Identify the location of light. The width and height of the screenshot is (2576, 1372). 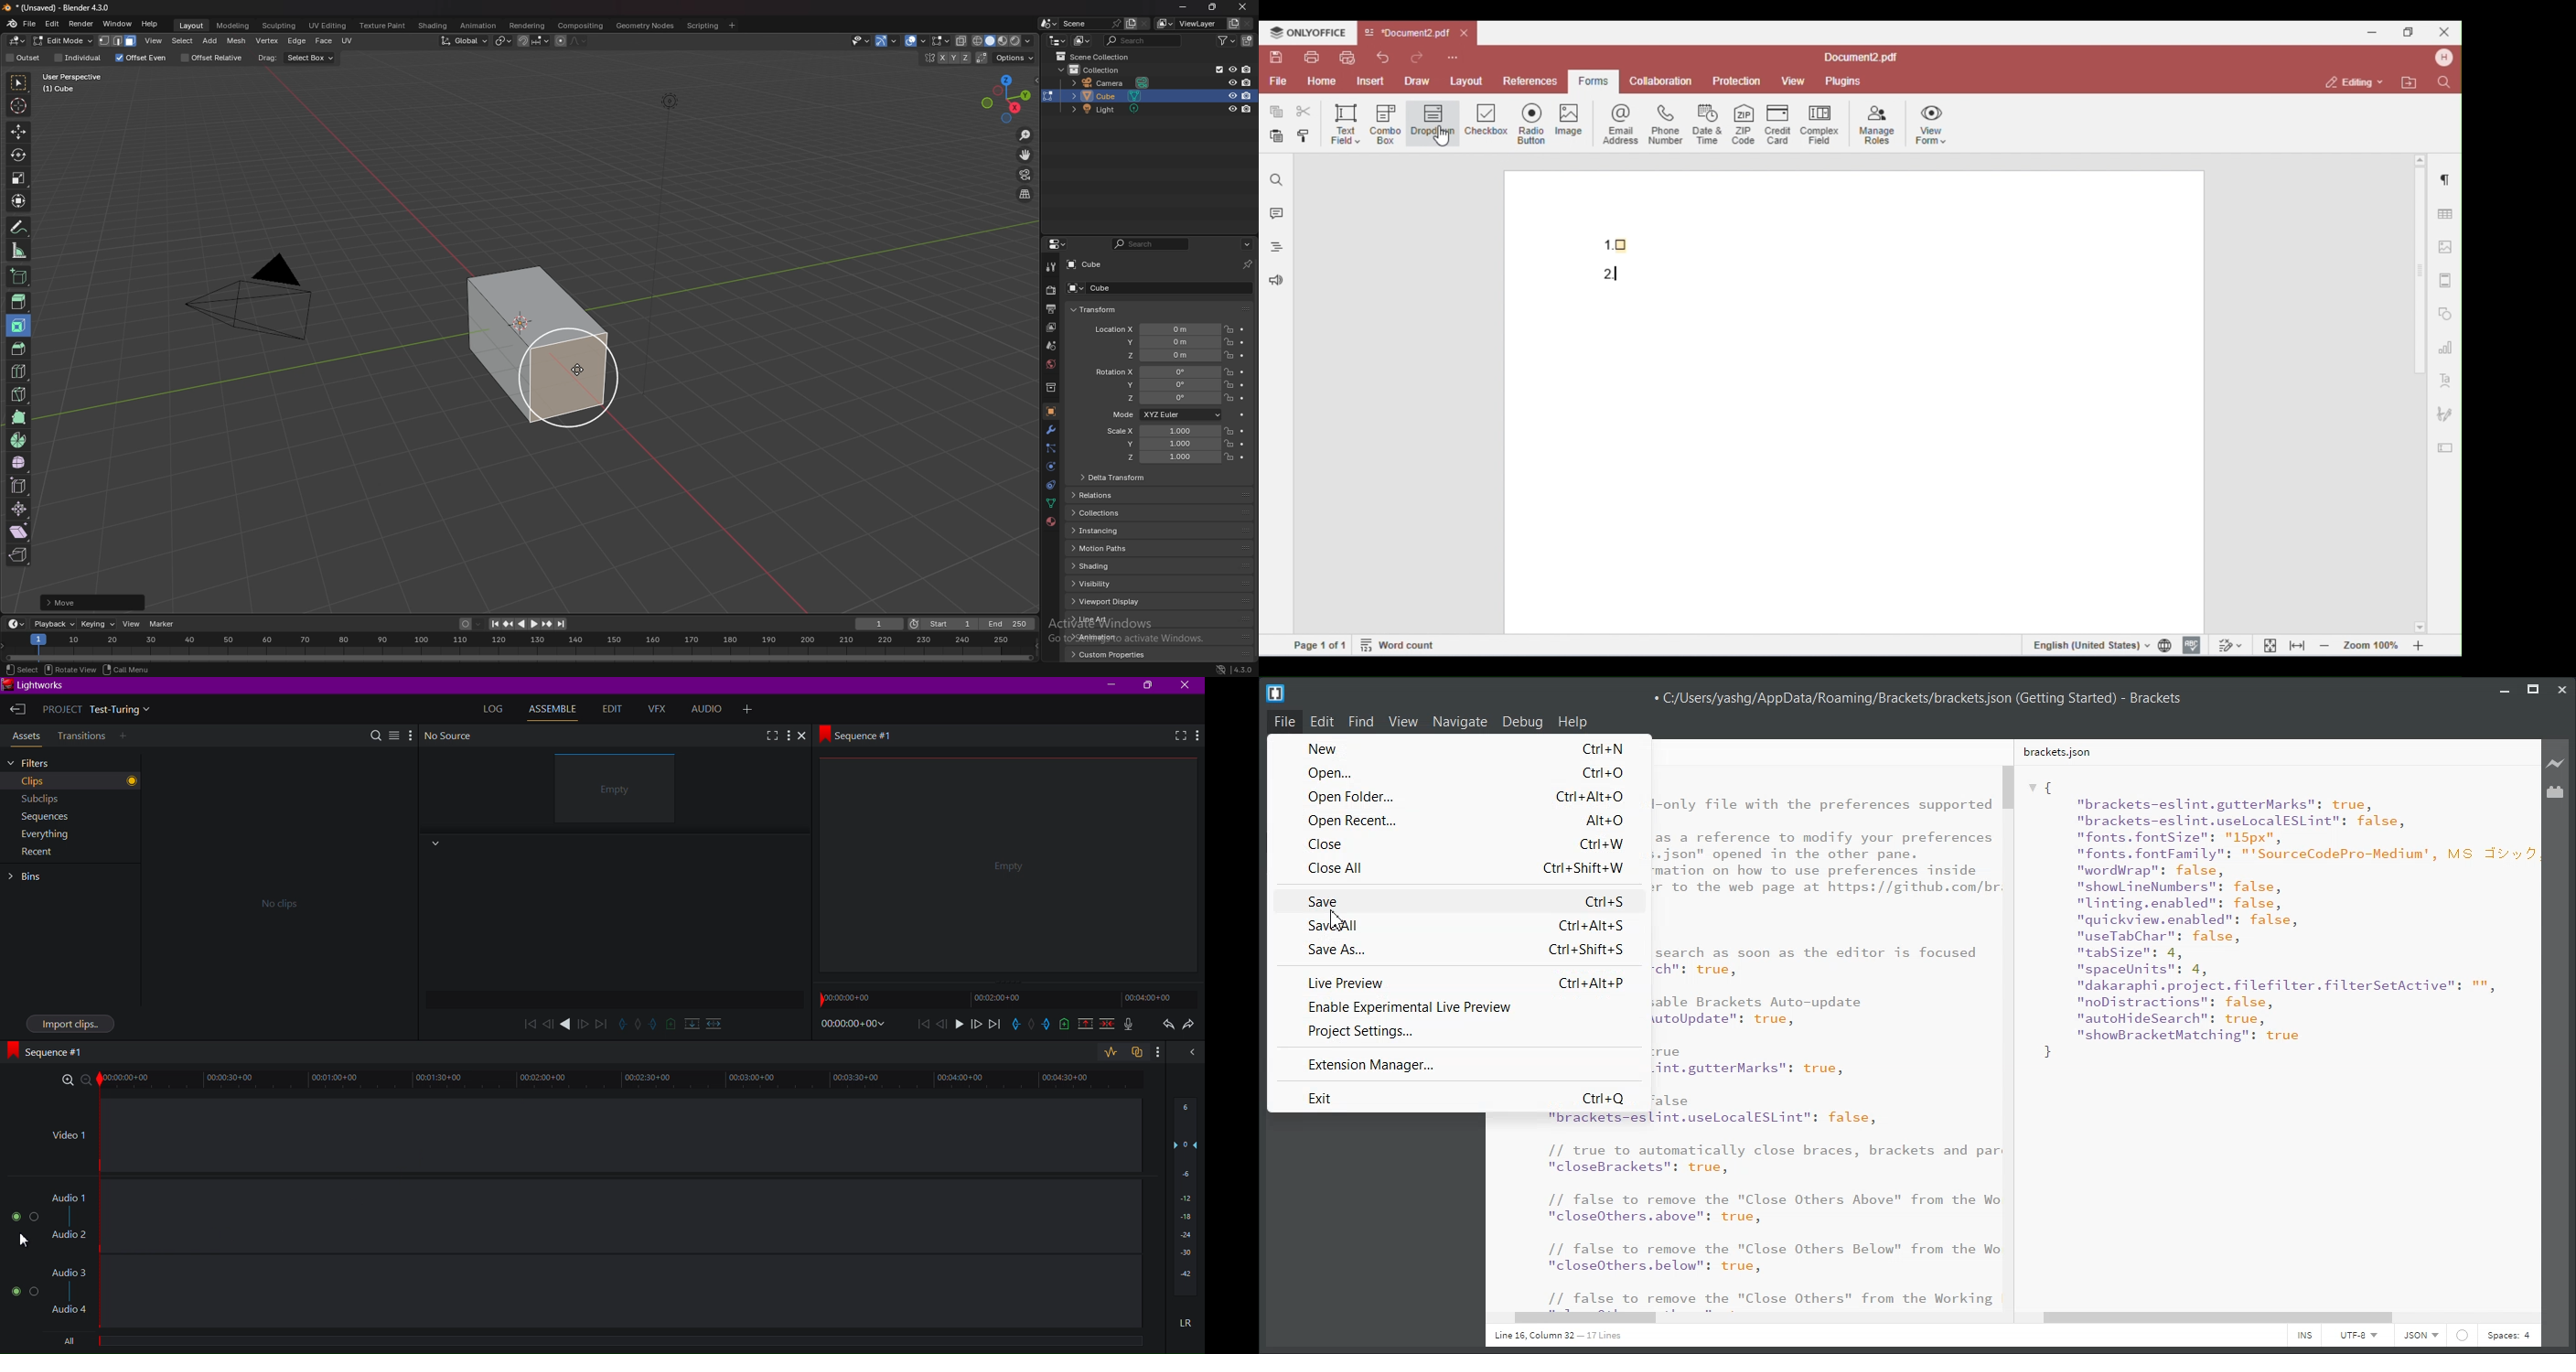
(1111, 109).